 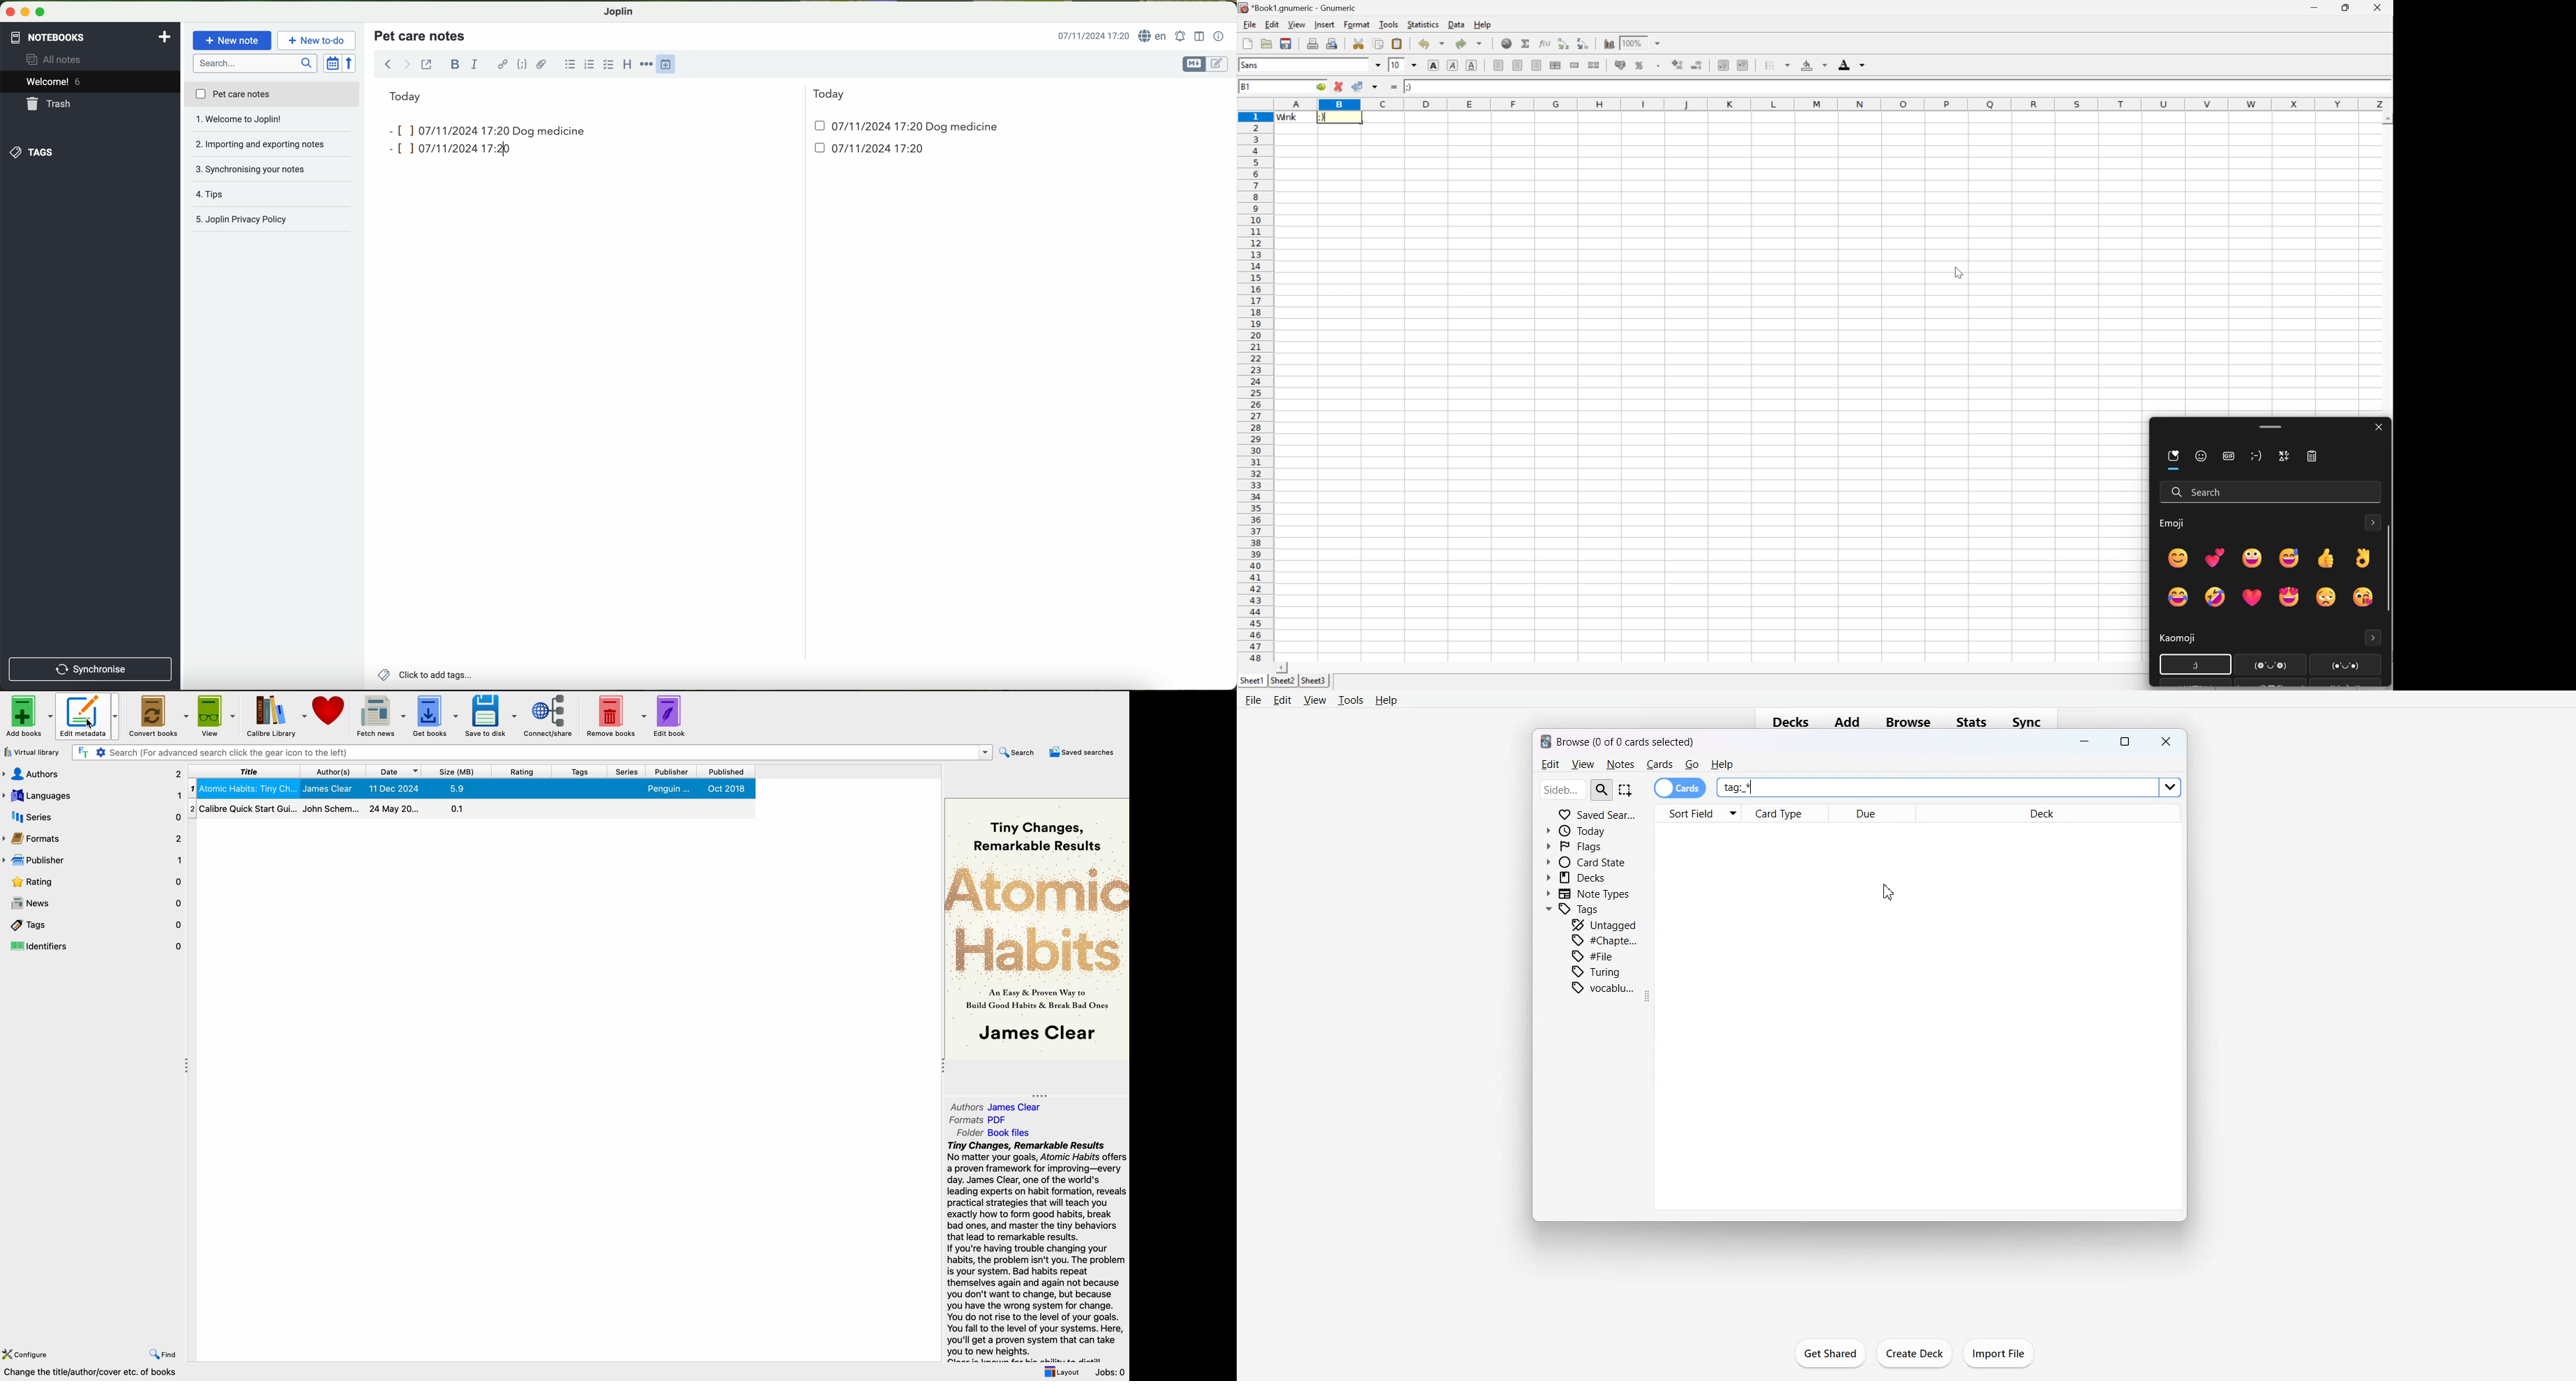 What do you see at coordinates (24, 12) in the screenshot?
I see `screen buttons` at bounding box center [24, 12].